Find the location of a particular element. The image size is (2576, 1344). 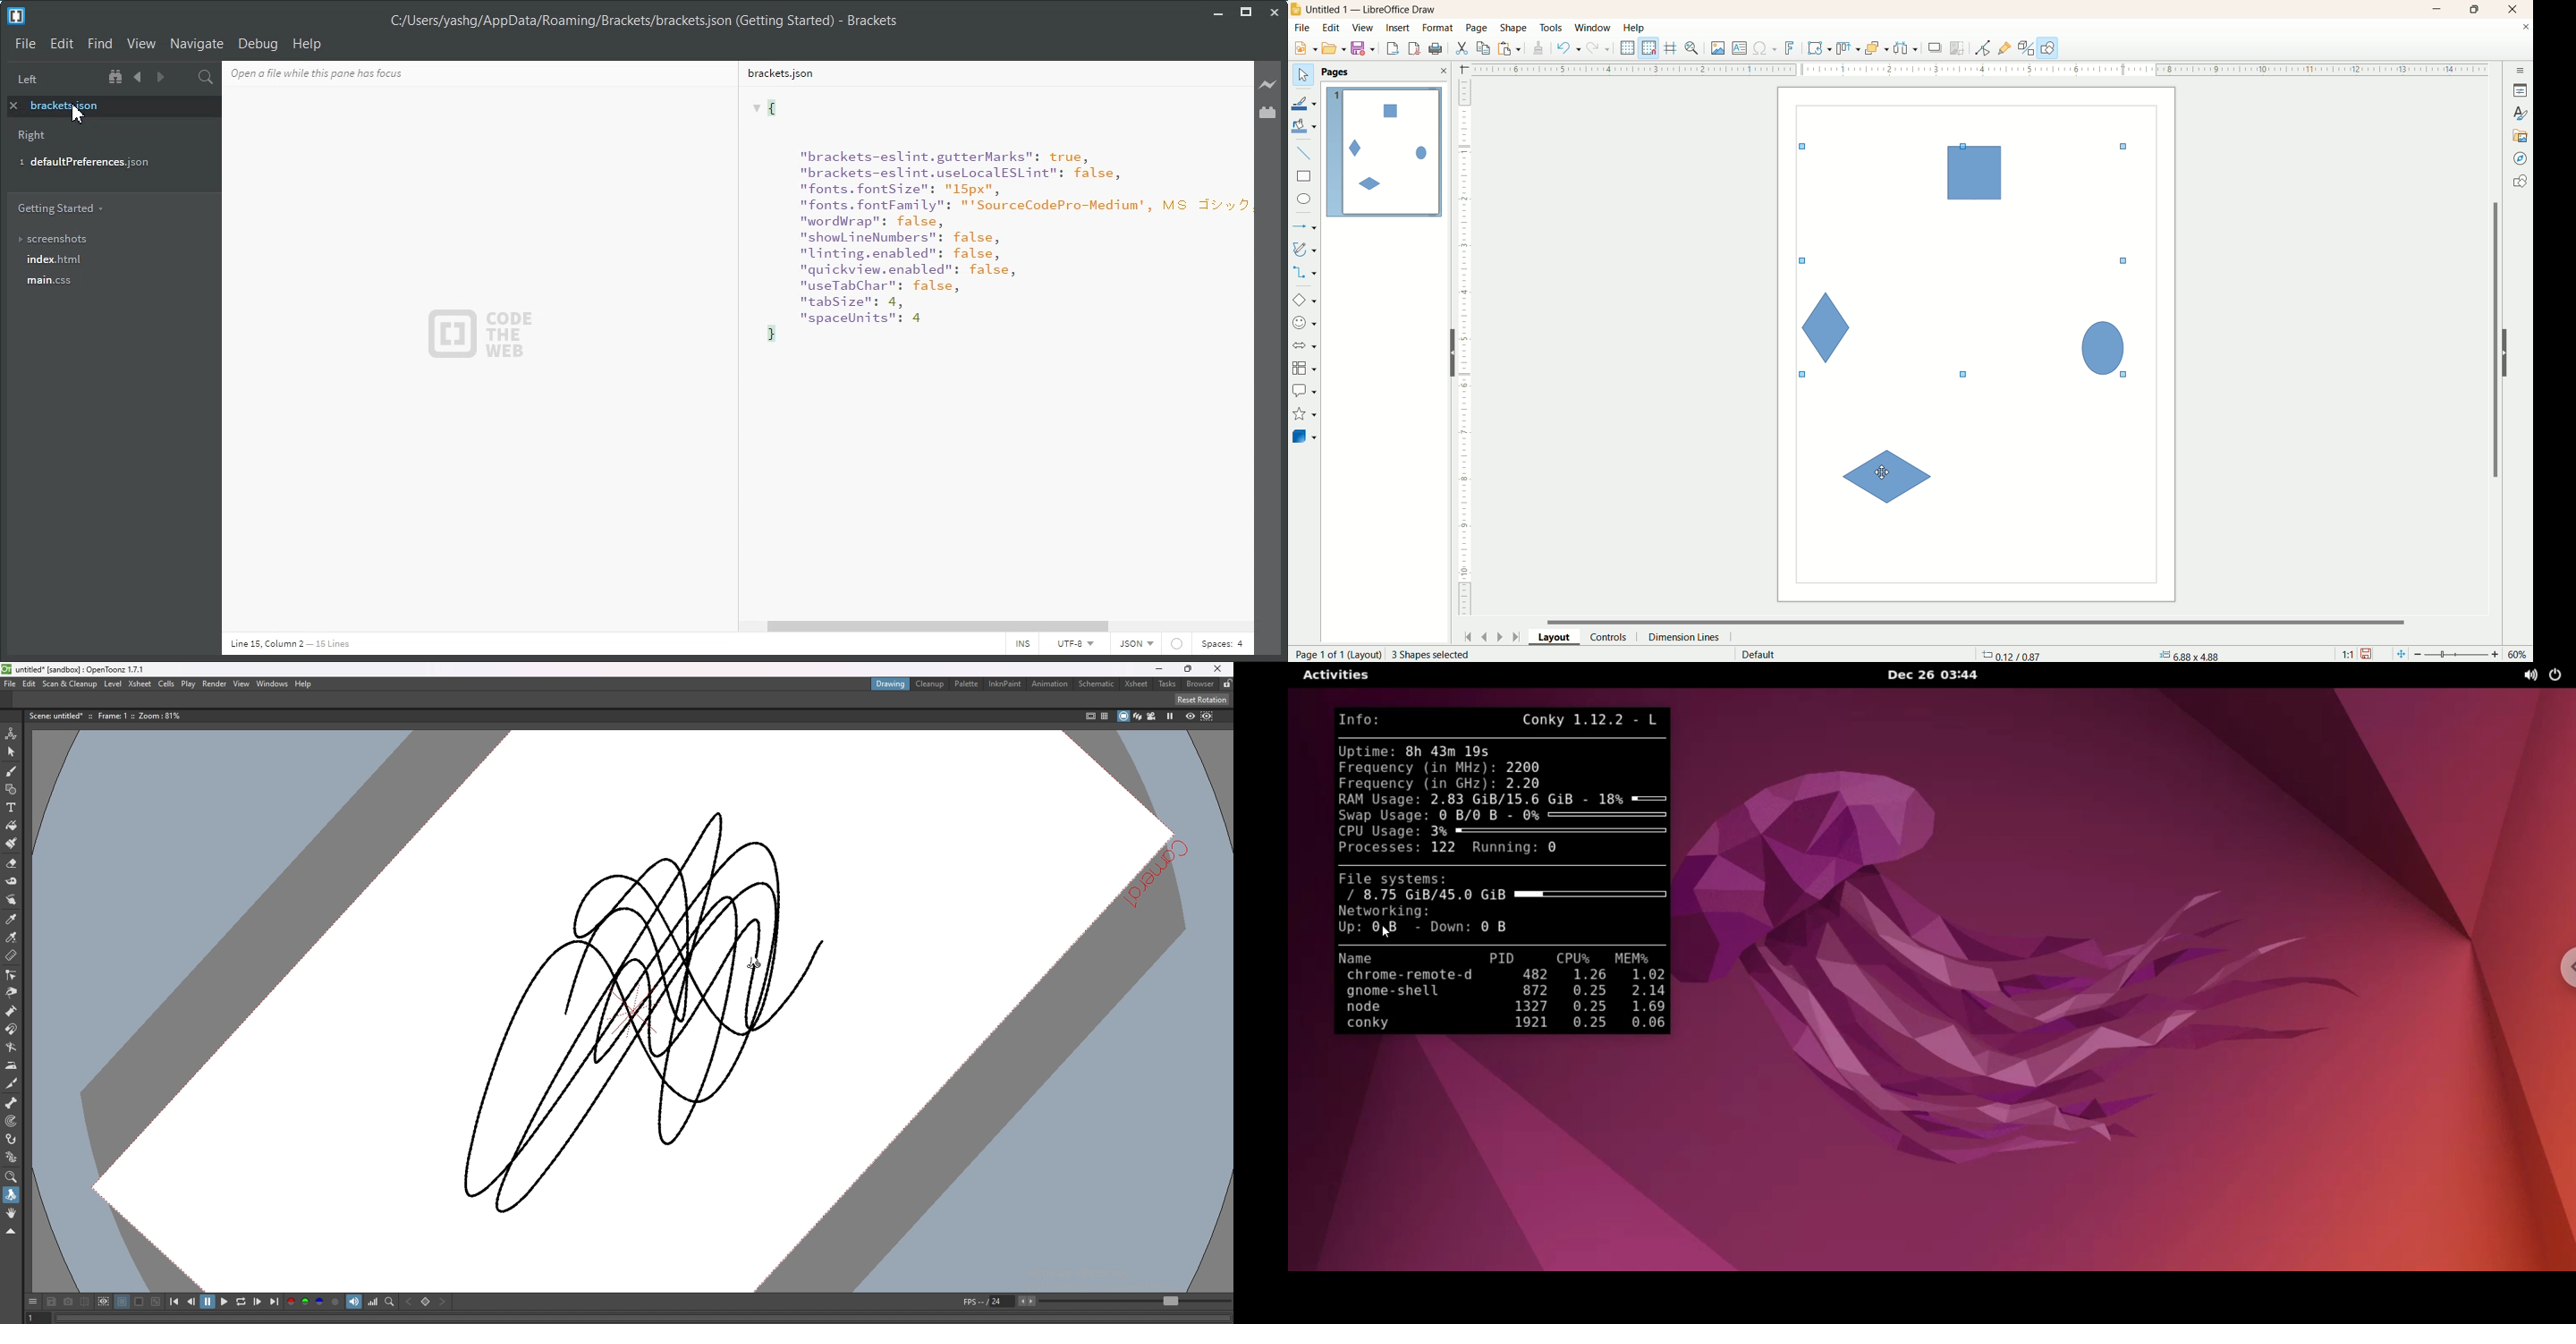

curves and polygon is located at coordinates (1306, 249).